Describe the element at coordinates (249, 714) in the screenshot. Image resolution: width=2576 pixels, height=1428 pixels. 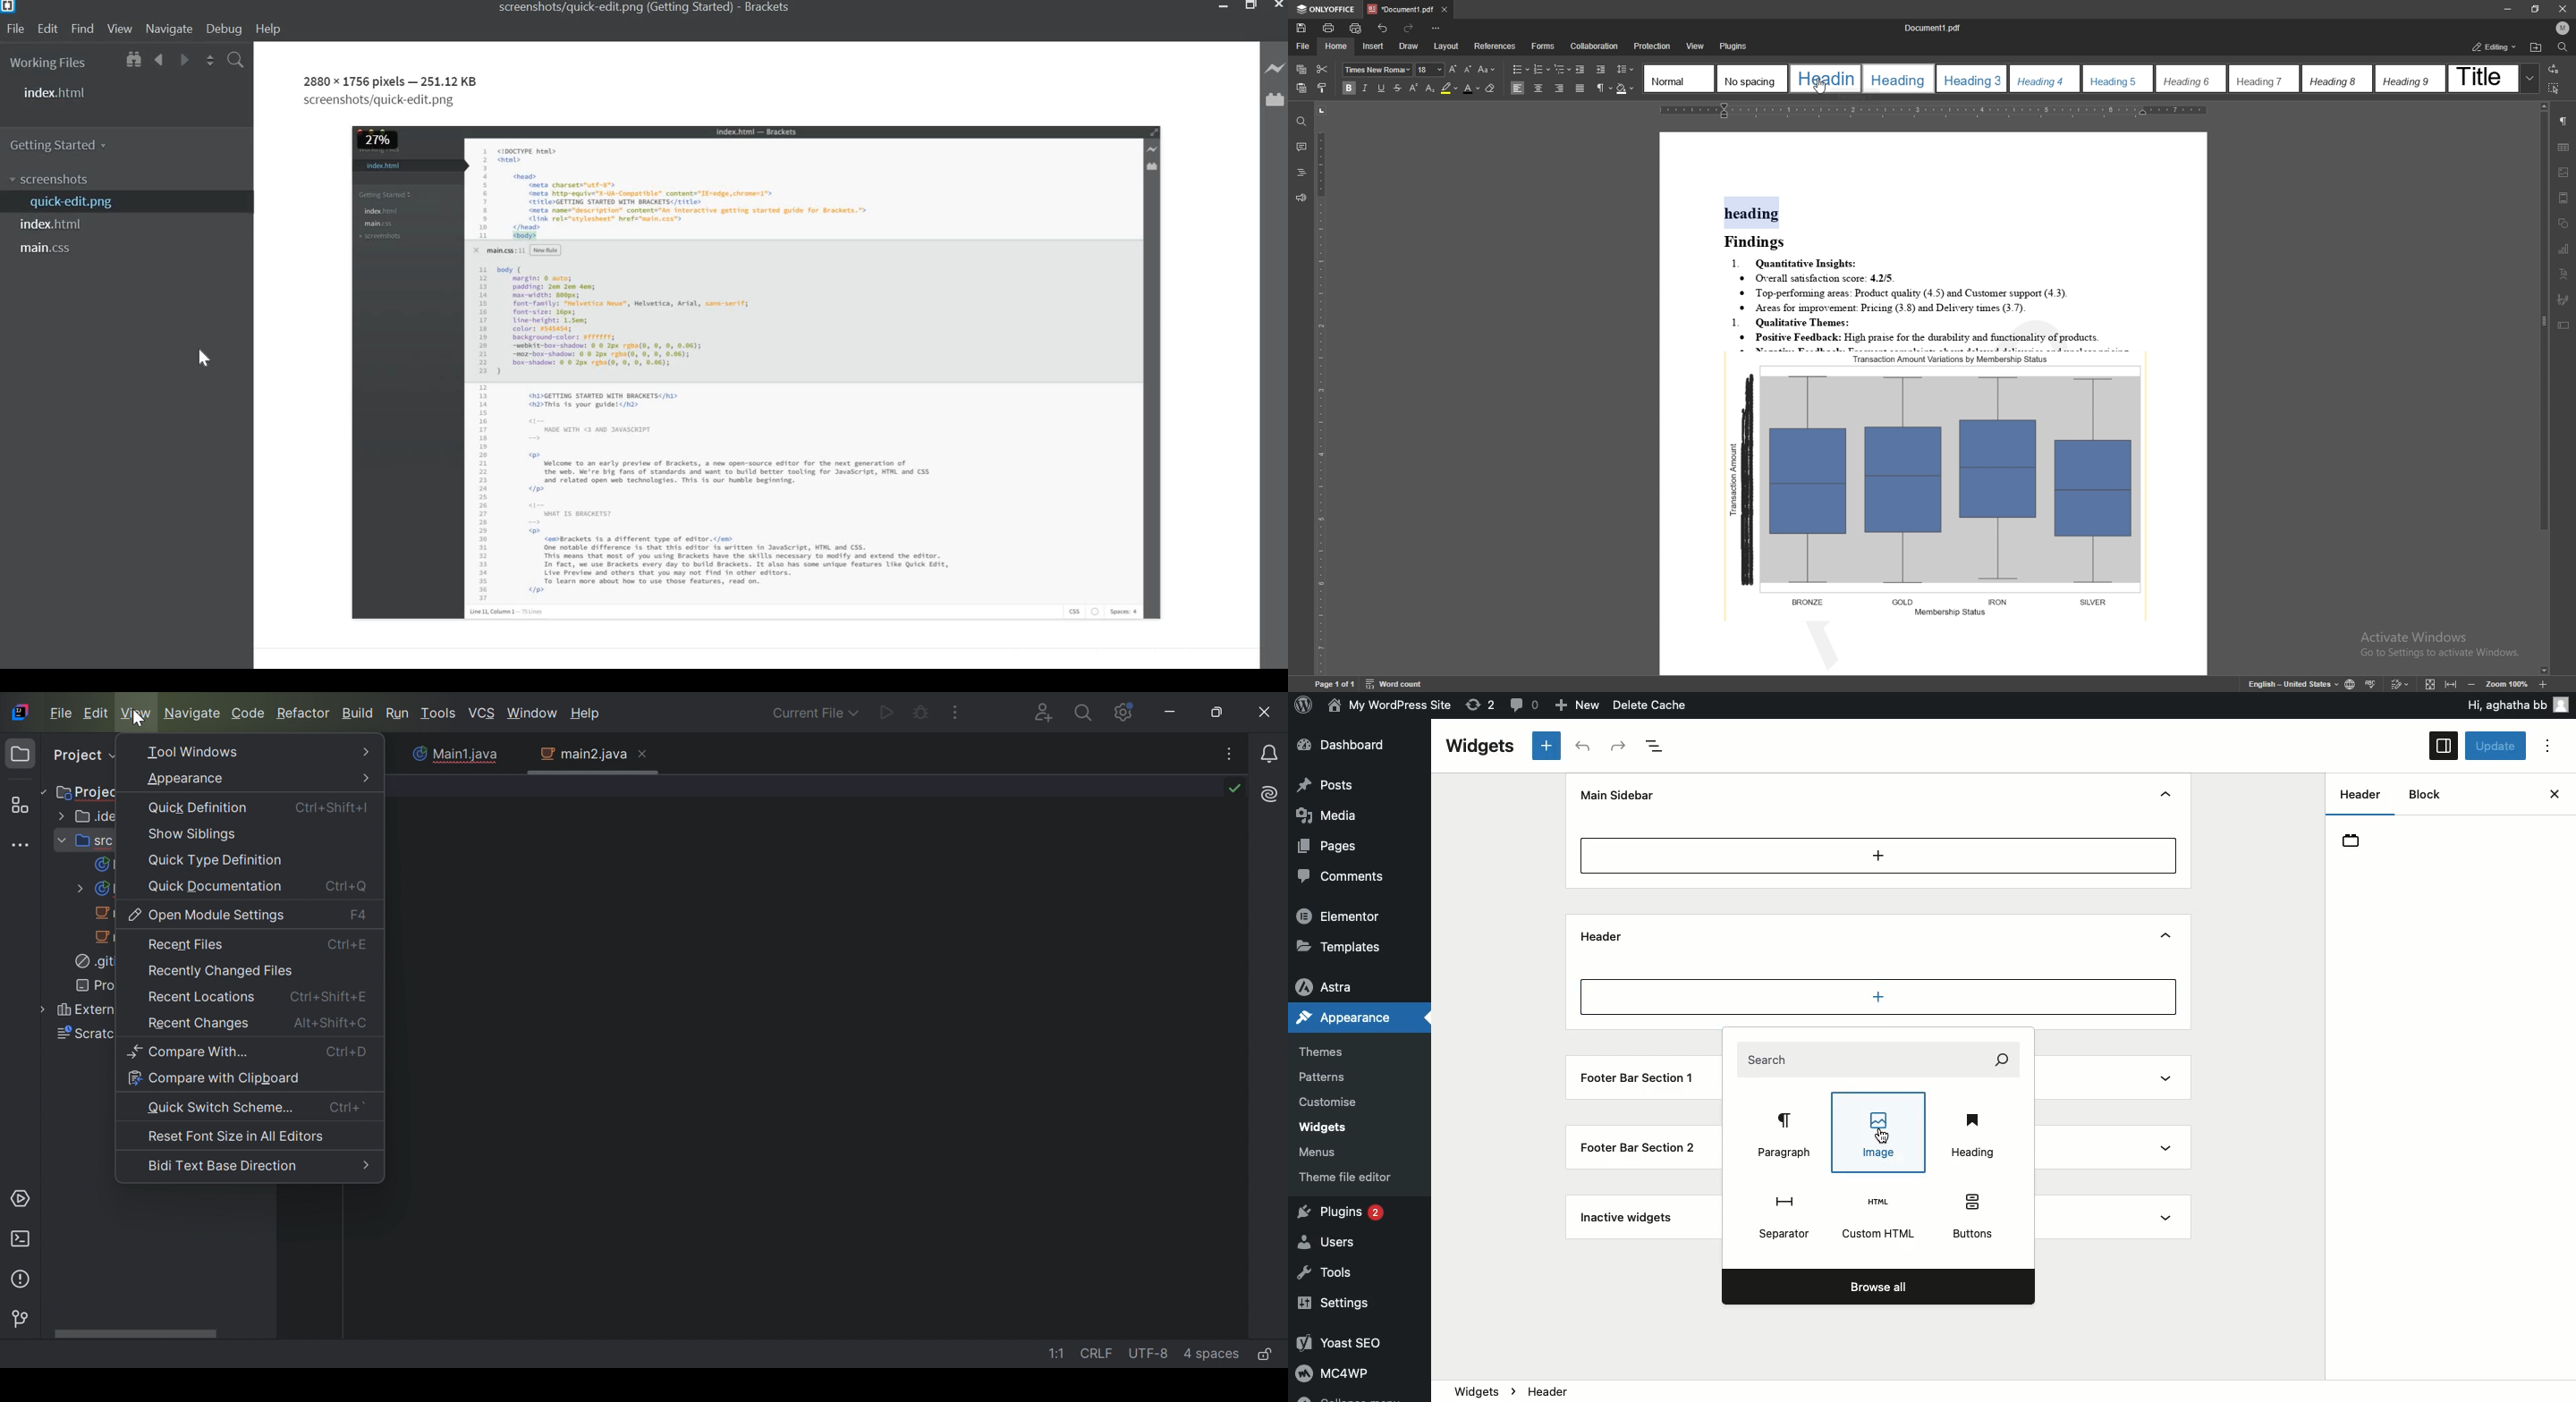
I see `ode` at that location.